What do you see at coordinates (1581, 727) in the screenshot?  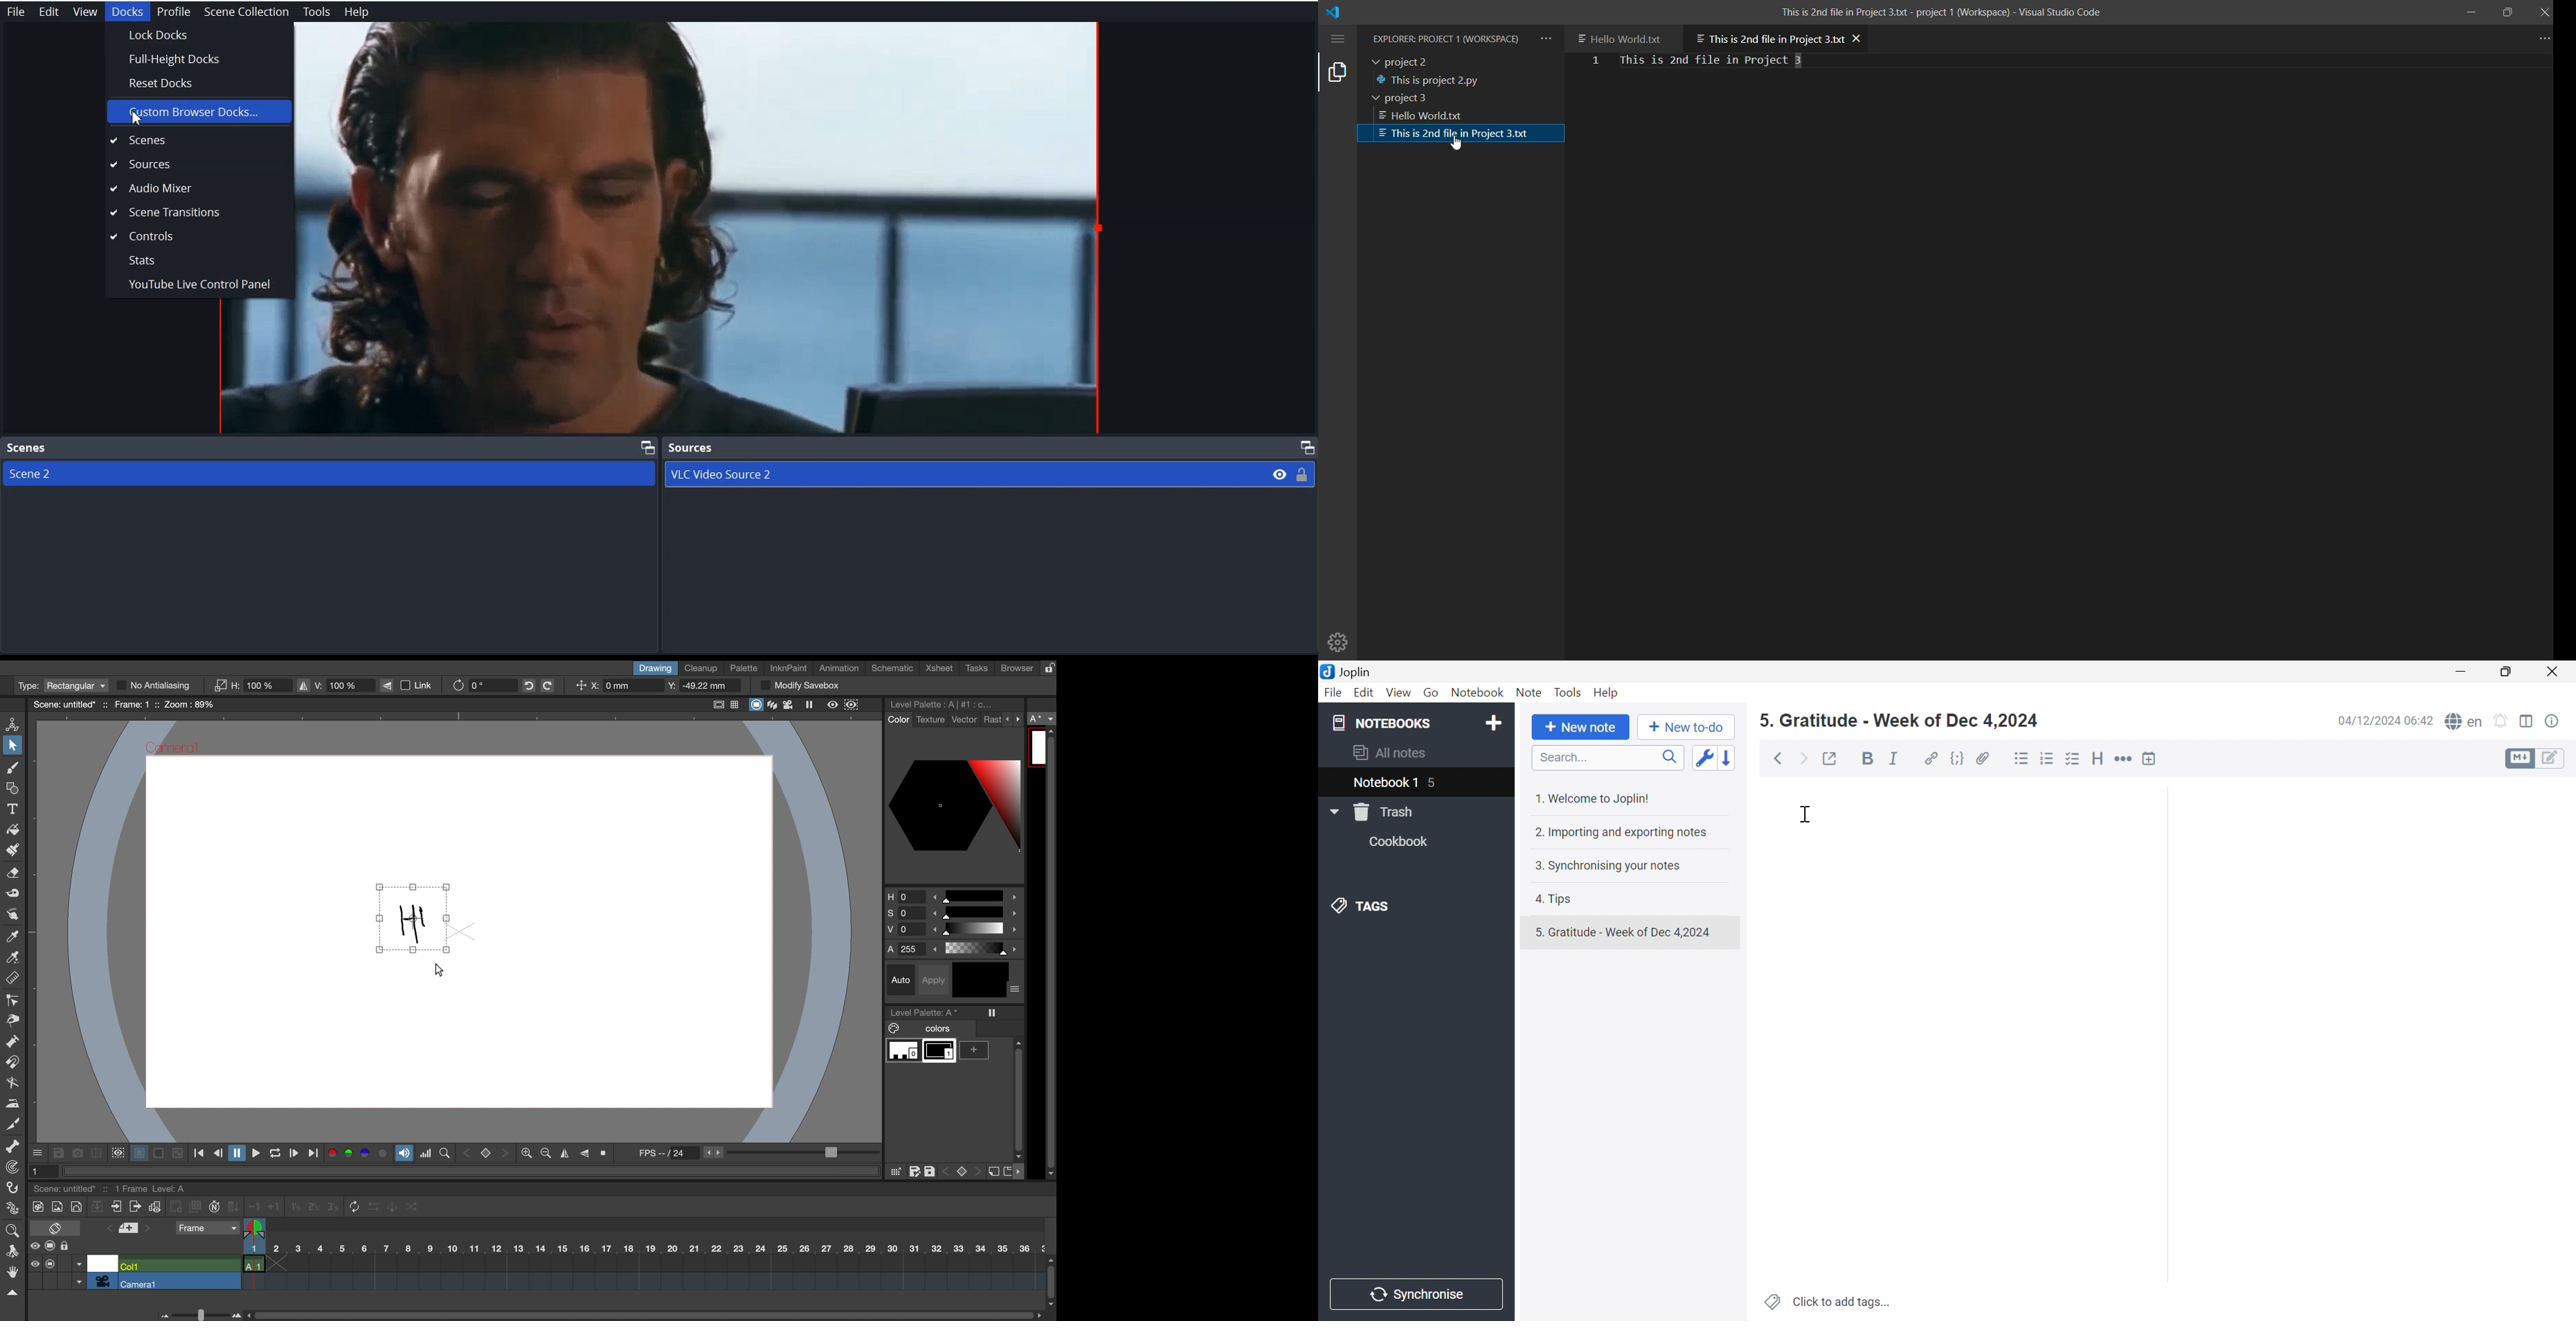 I see `New note` at bounding box center [1581, 727].